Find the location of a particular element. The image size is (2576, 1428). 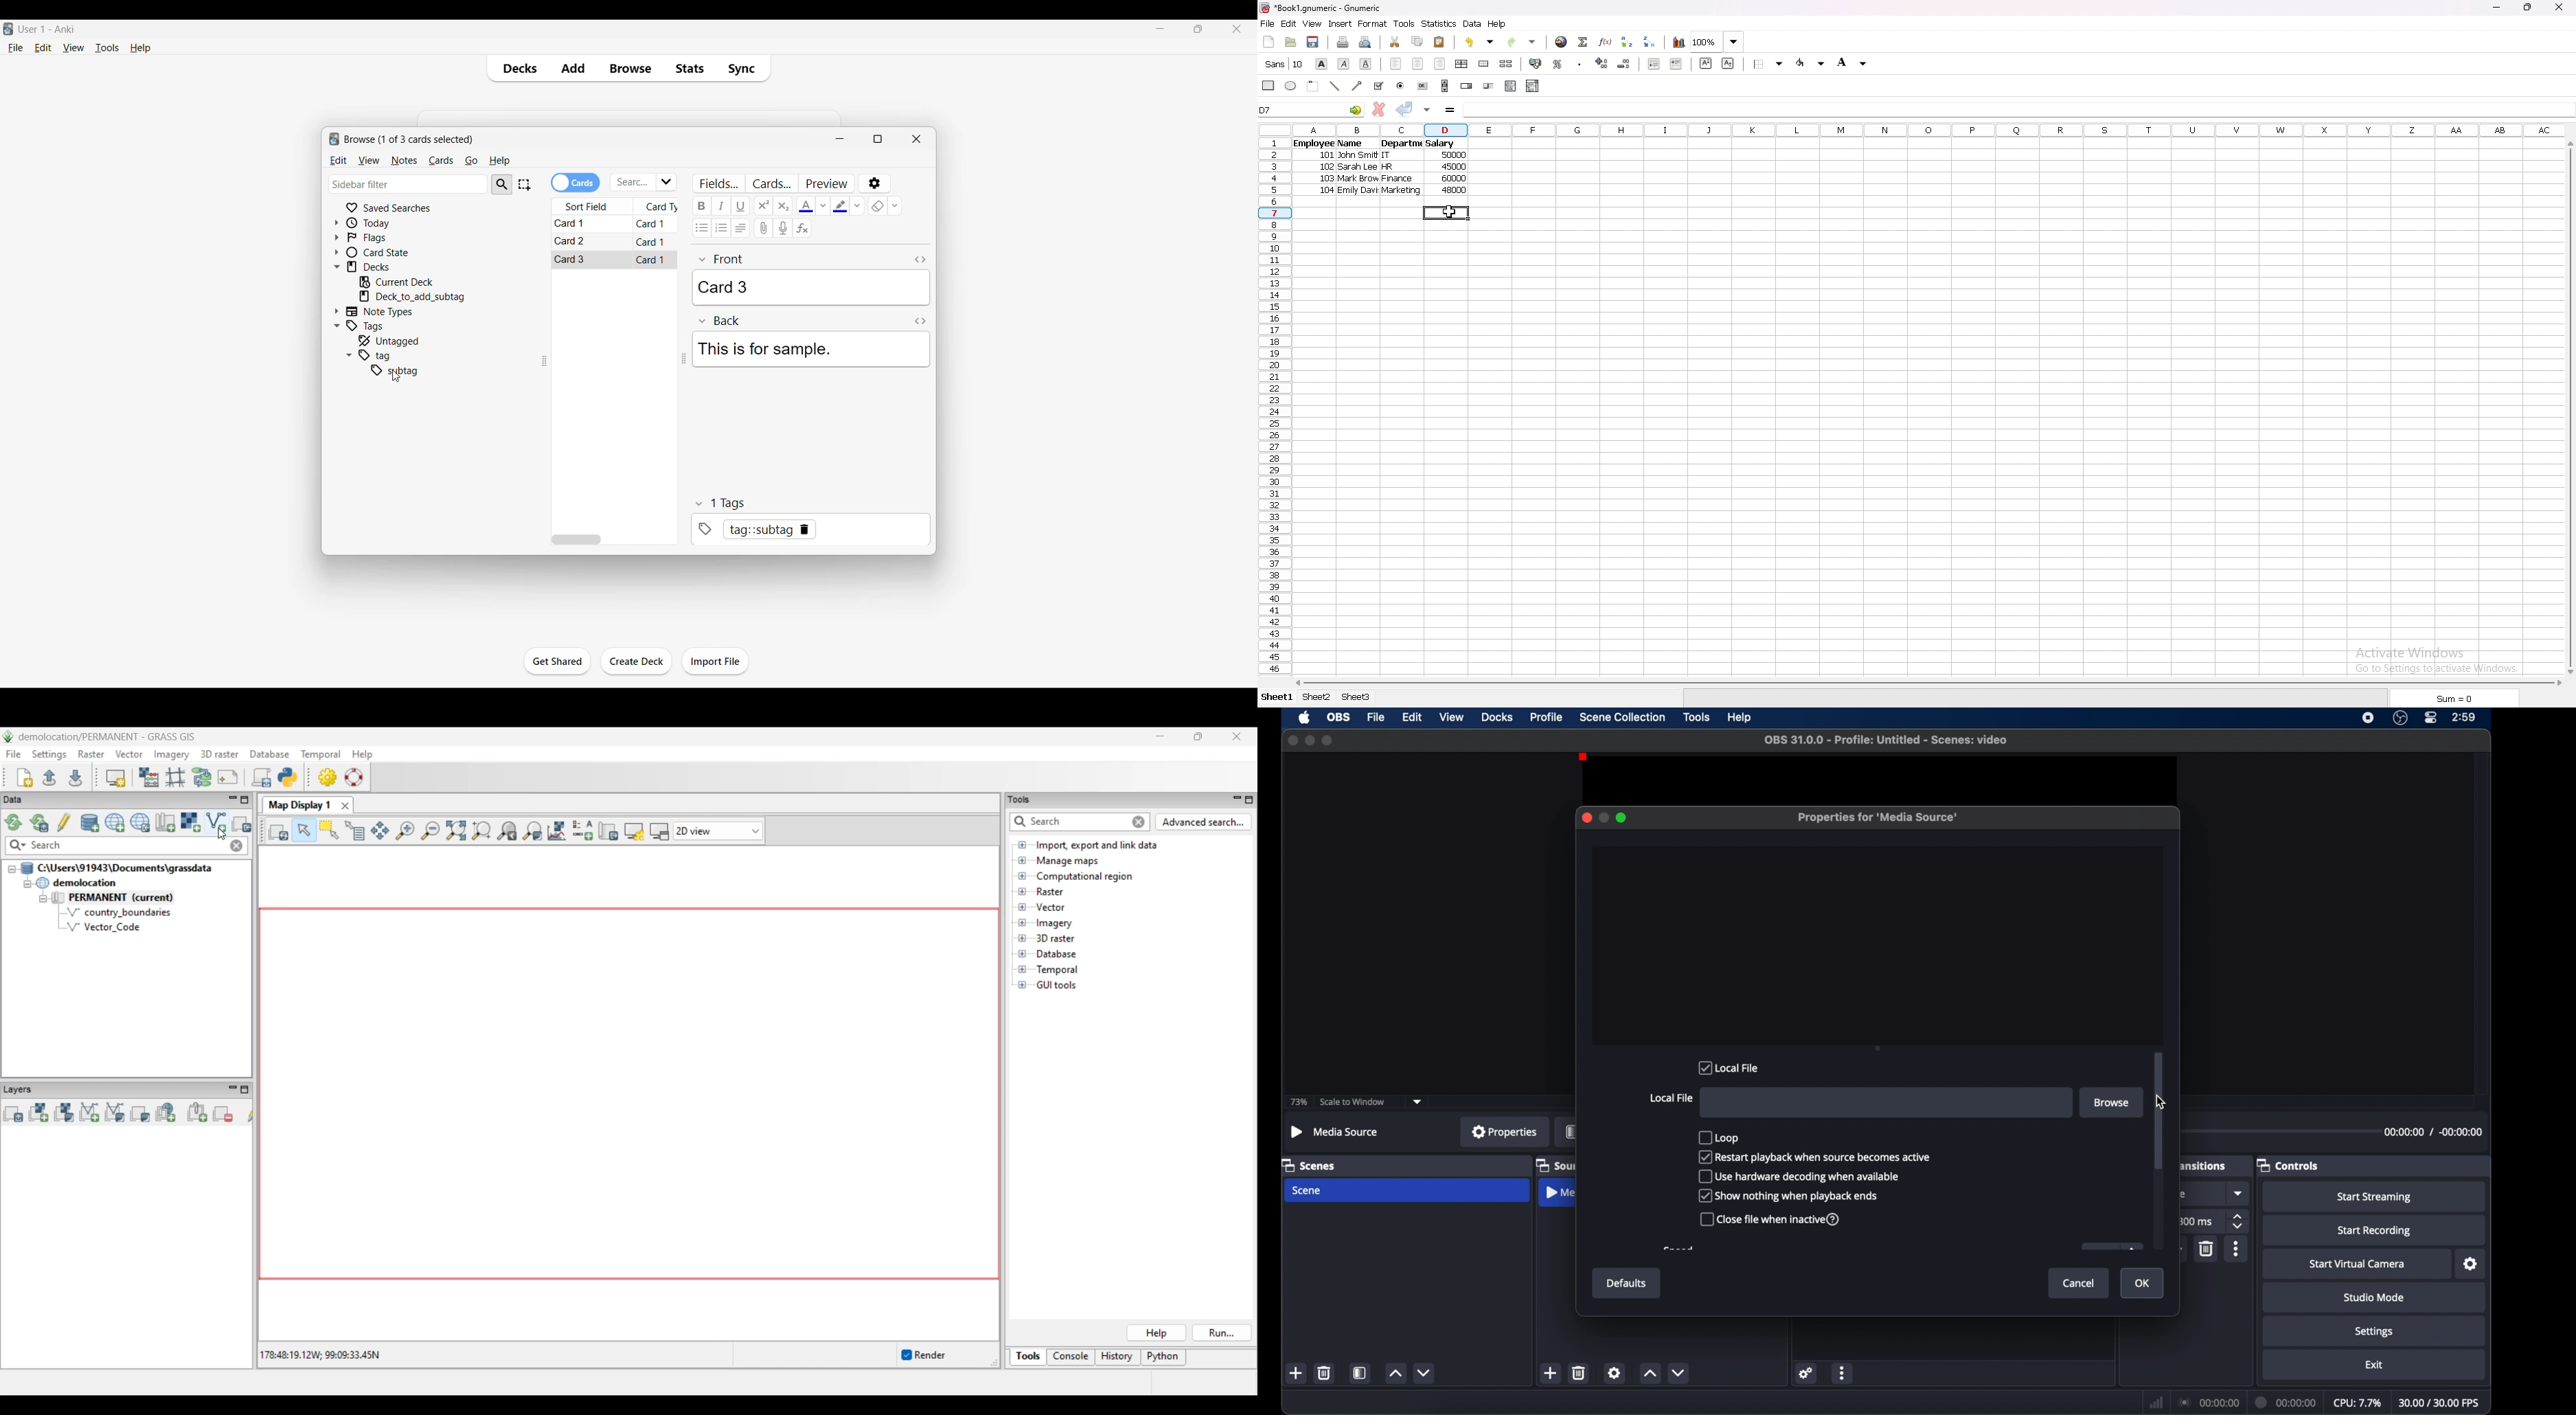

network is located at coordinates (2157, 1403).